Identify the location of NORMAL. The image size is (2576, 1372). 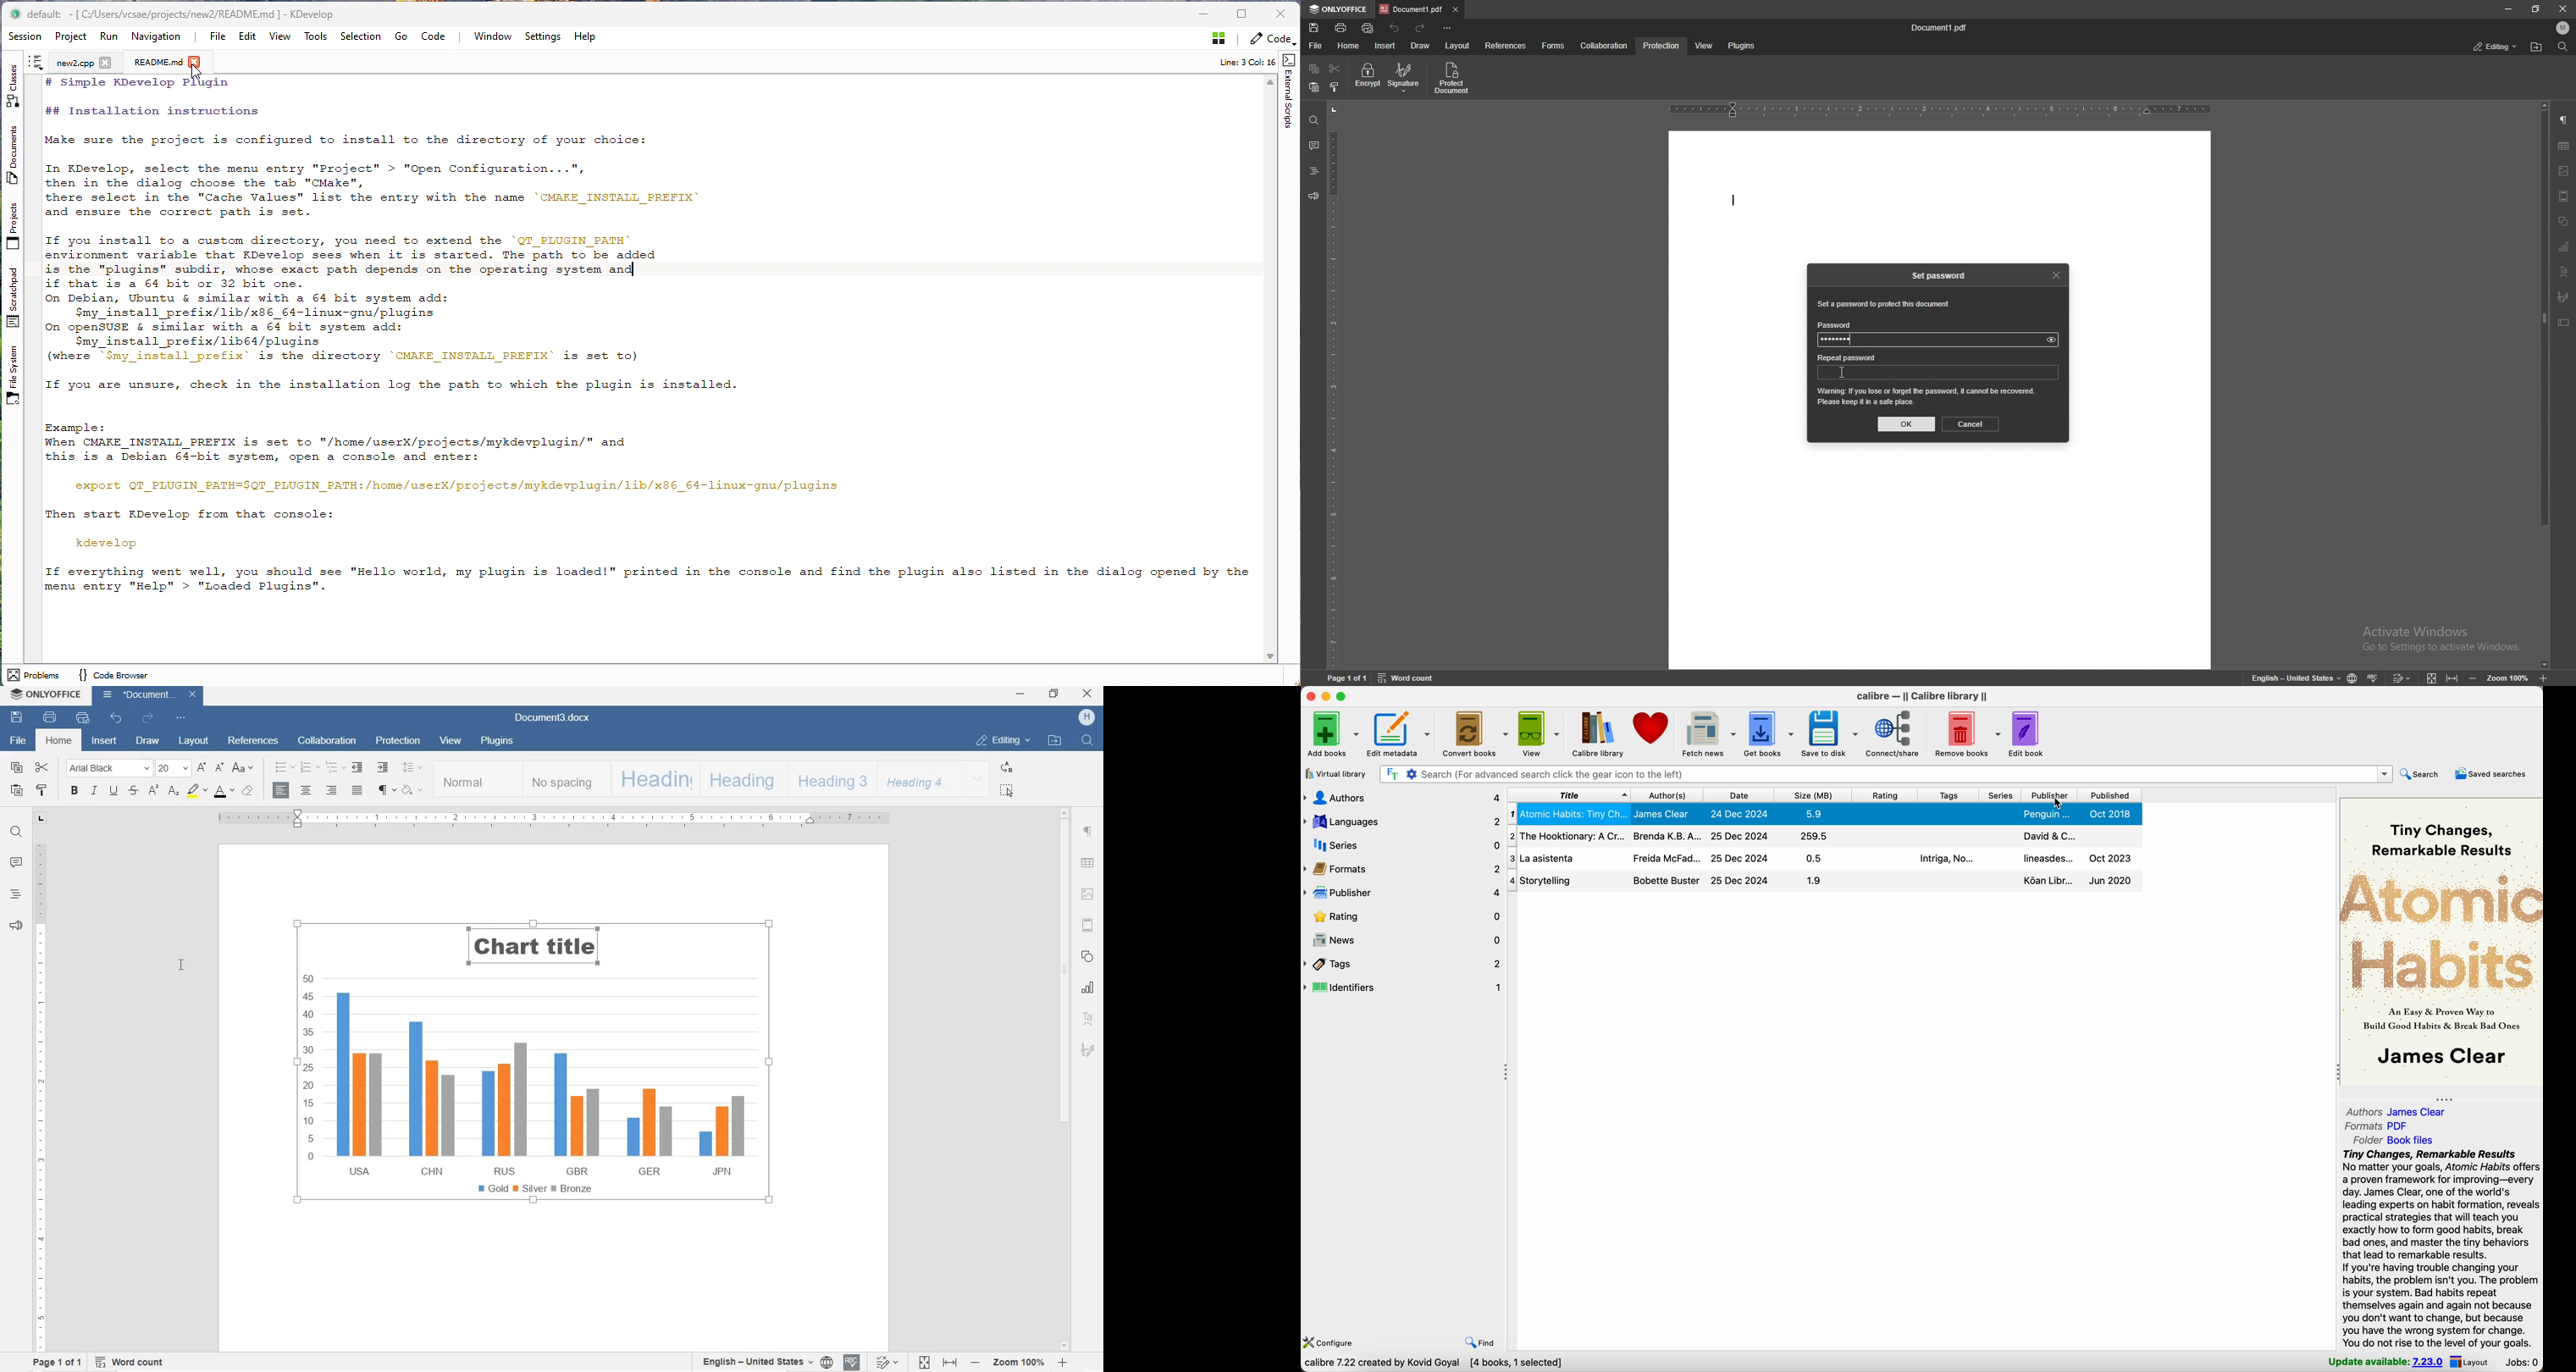
(478, 779).